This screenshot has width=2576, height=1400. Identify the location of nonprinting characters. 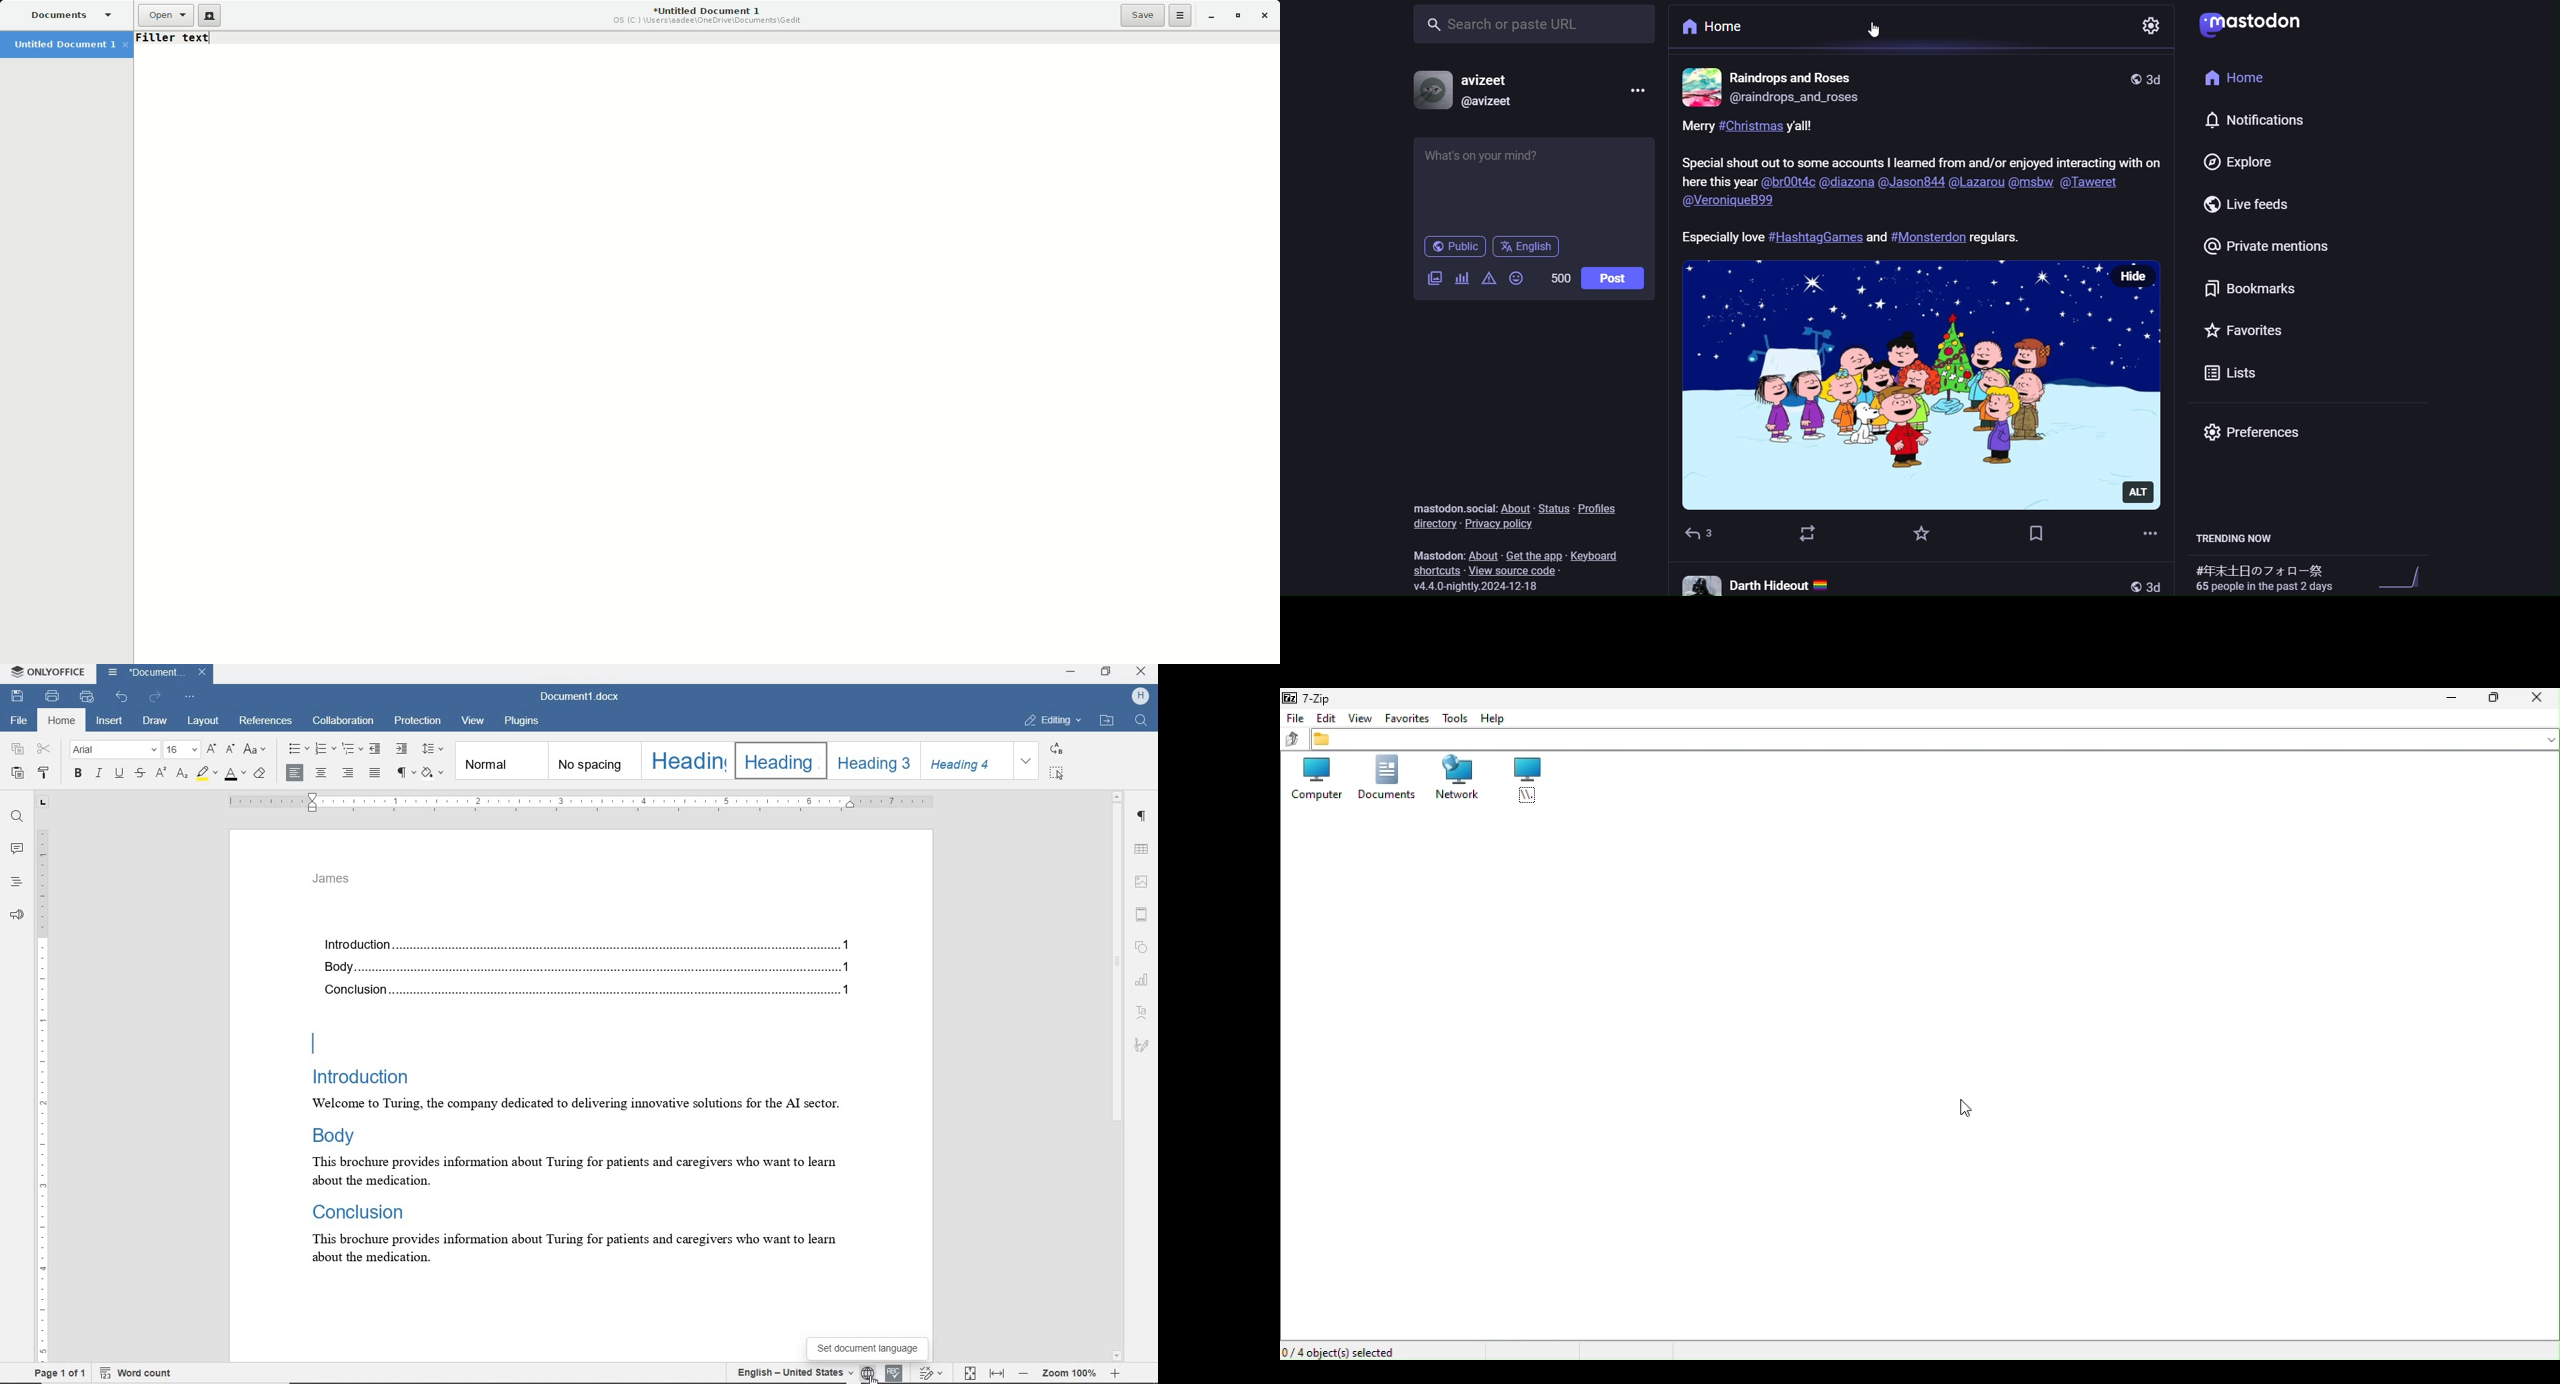
(405, 772).